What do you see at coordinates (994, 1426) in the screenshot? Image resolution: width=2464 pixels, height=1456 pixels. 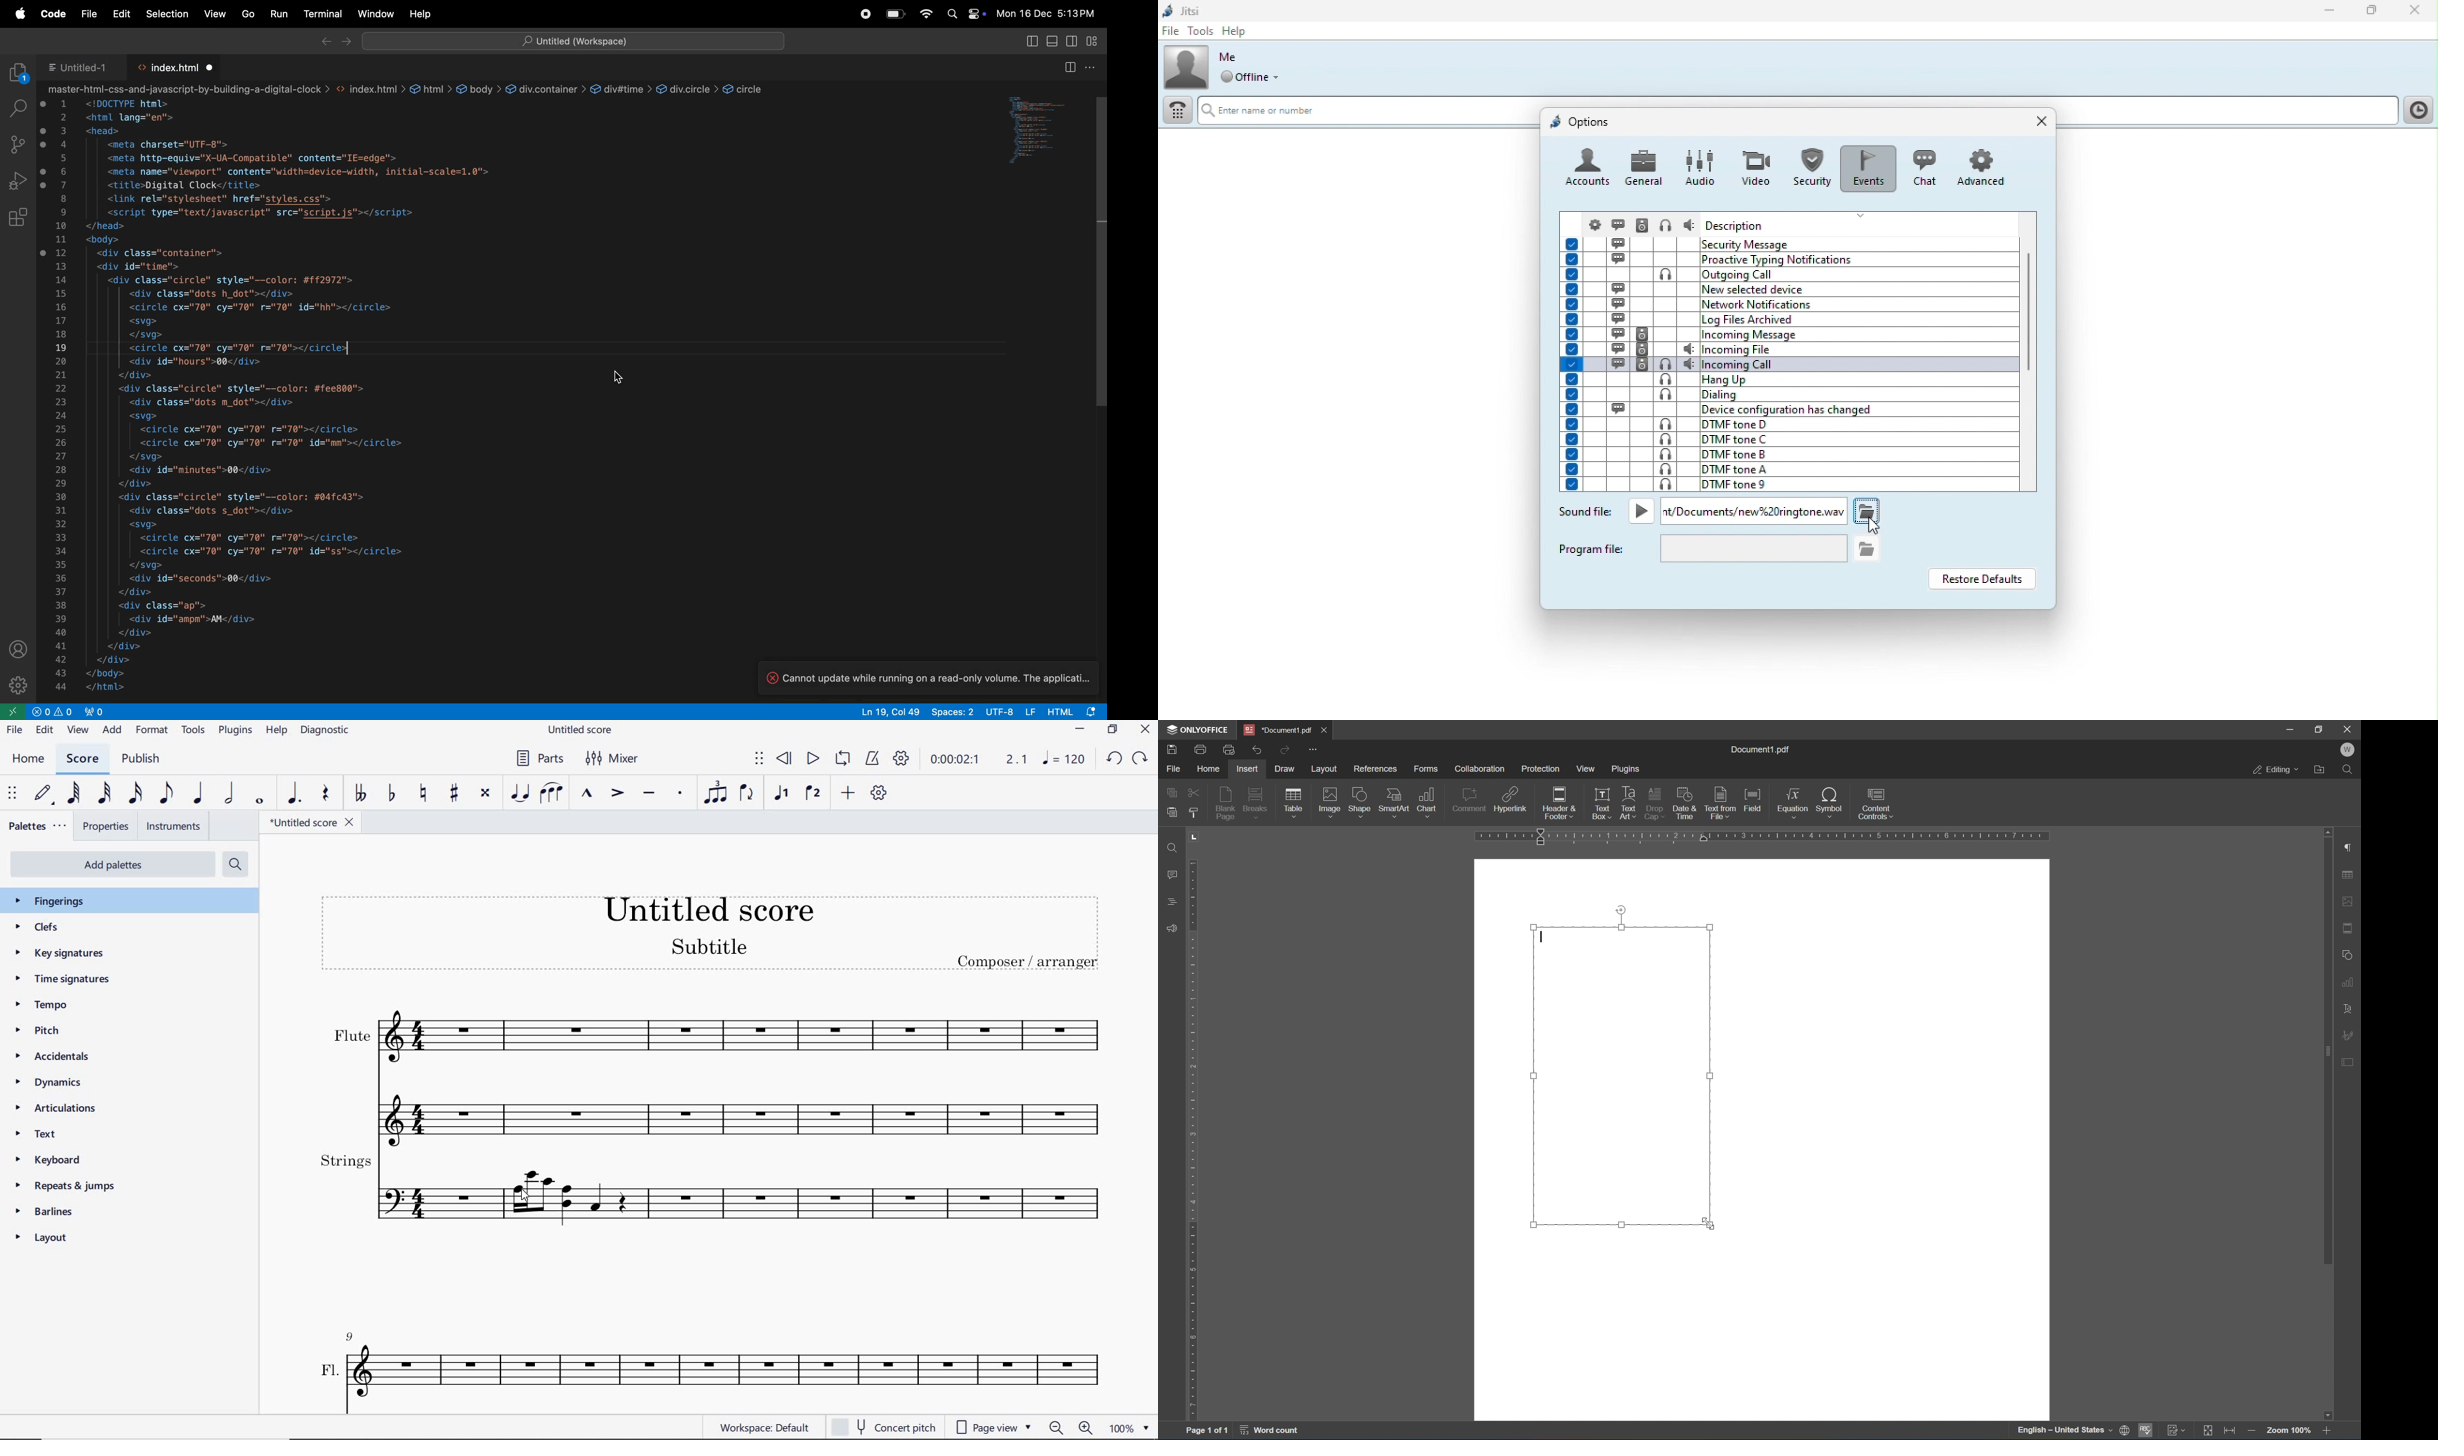 I see `page view` at bounding box center [994, 1426].